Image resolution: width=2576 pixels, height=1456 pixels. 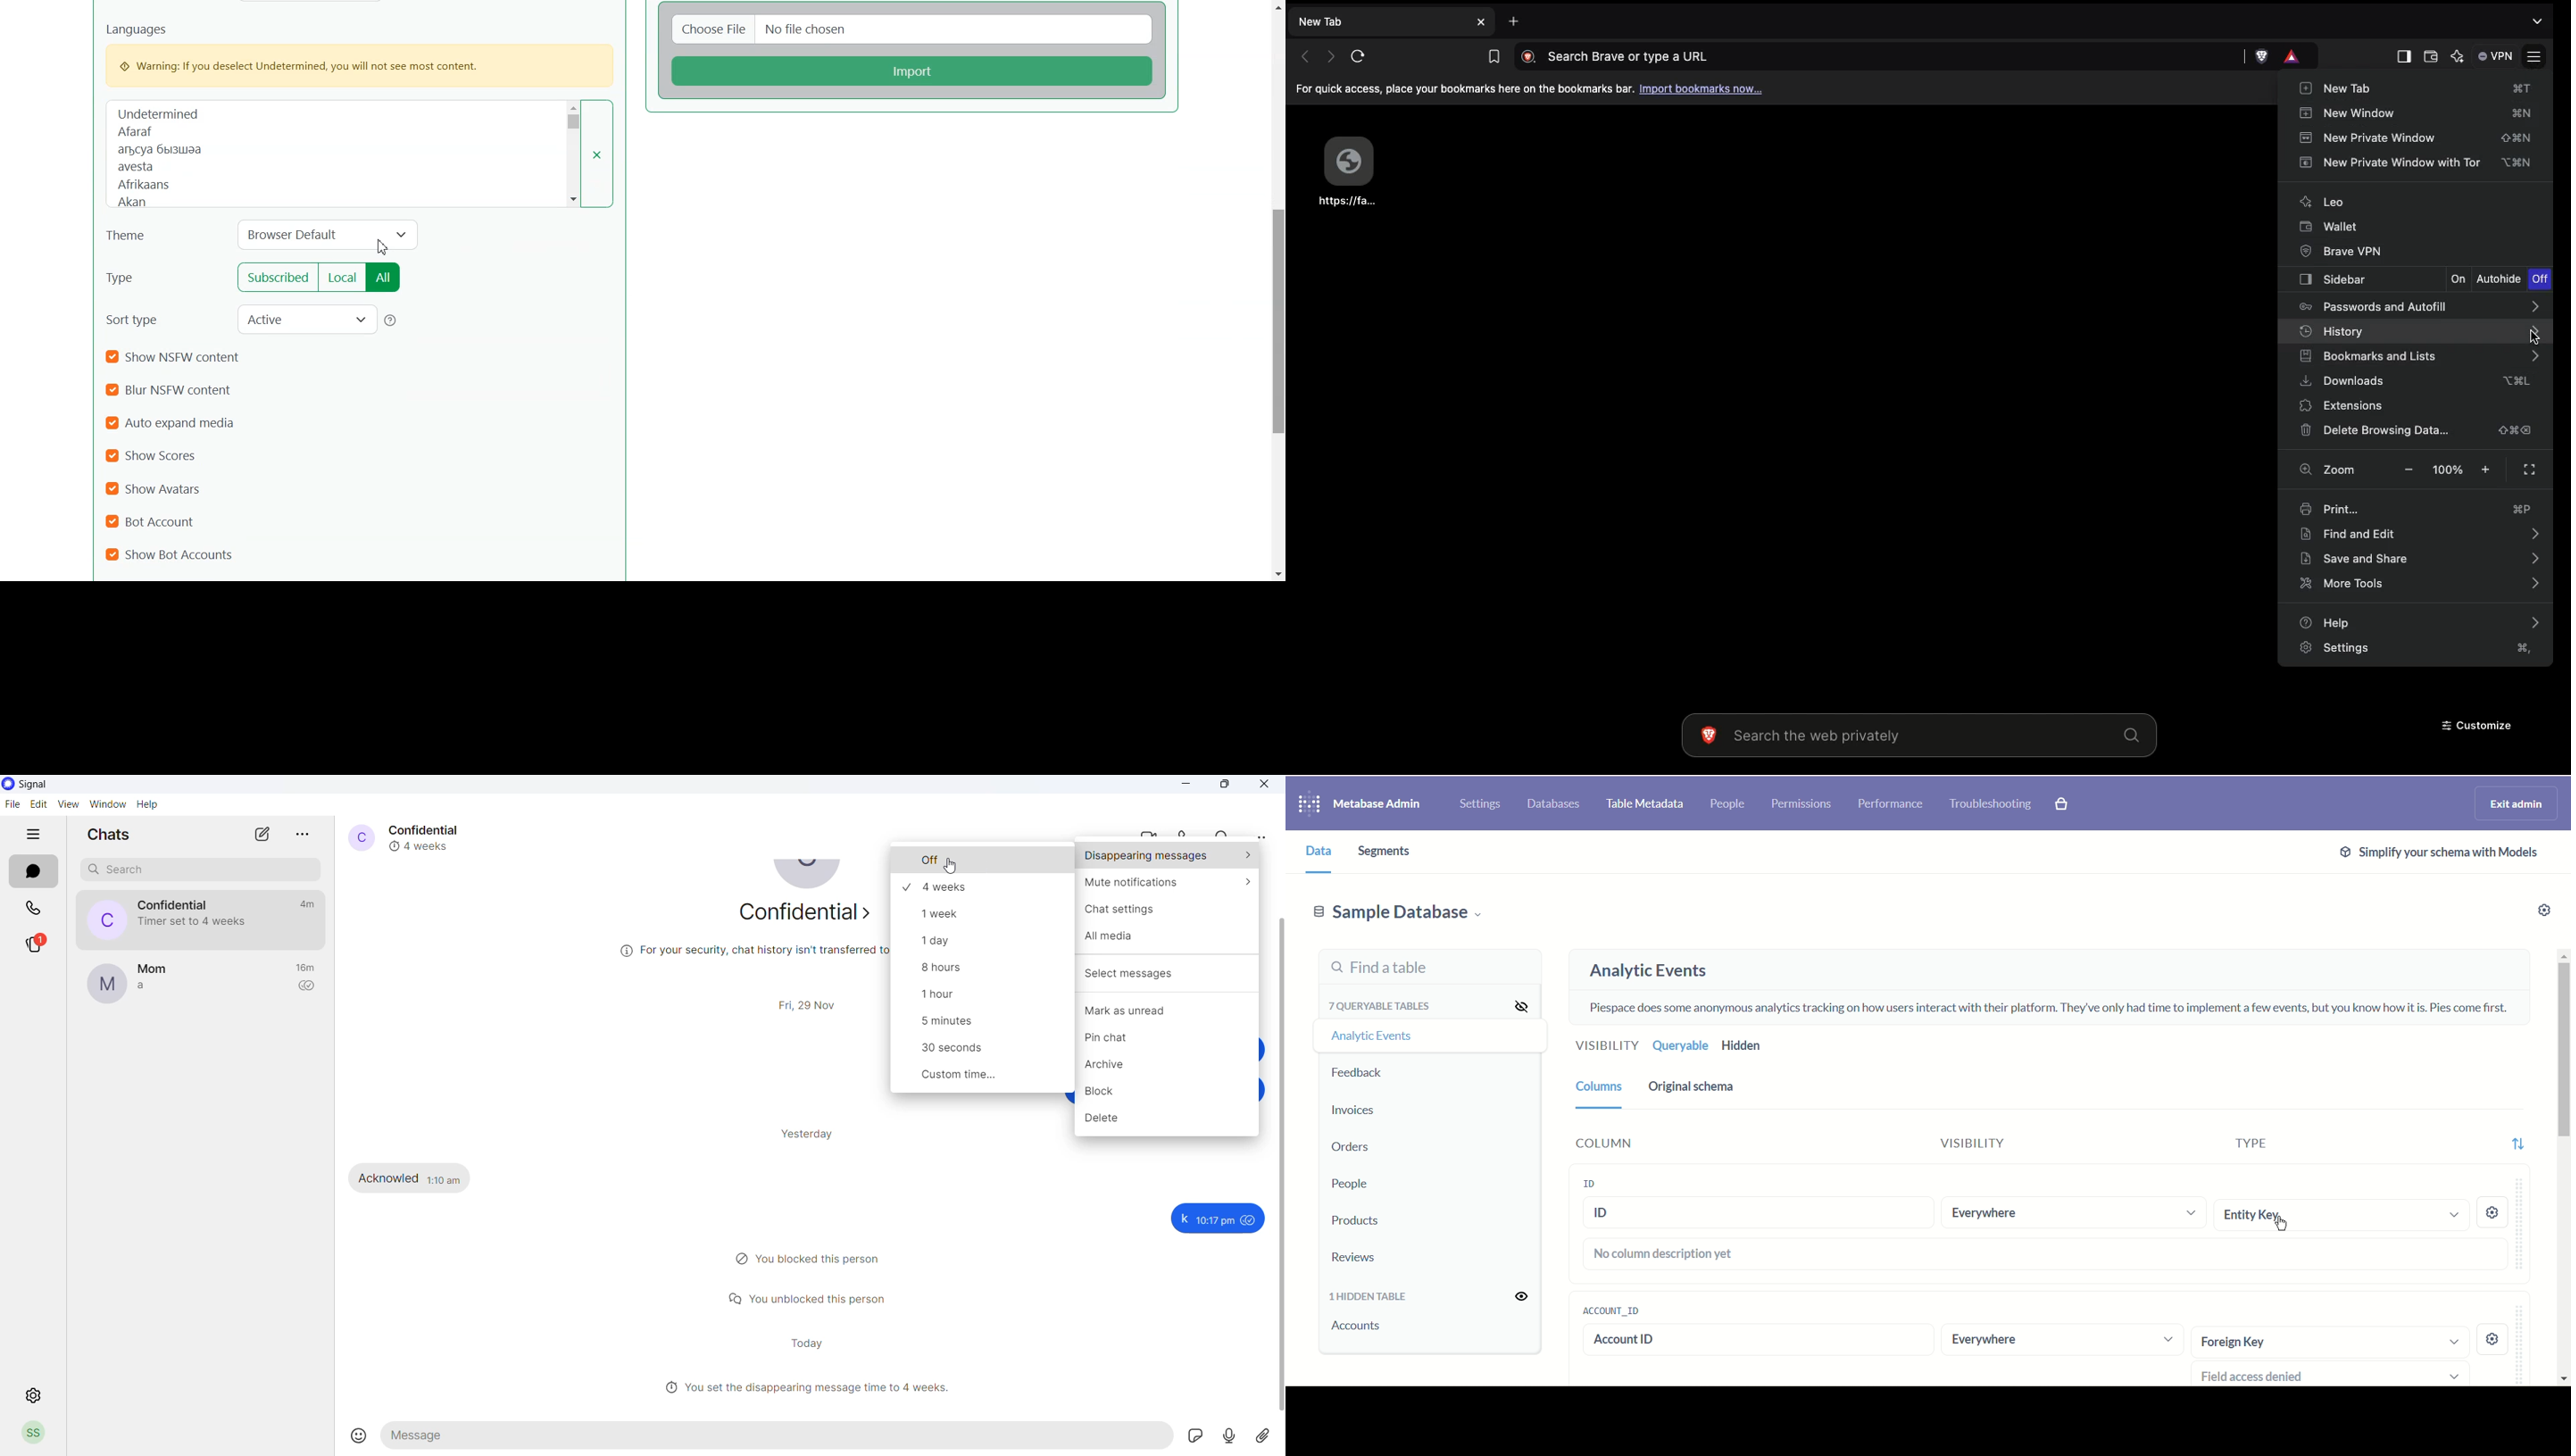 What do you see at coordinates (1168, 857) in the screenshot?
I see `disappearing messages` at bounding box center [1168, 857].